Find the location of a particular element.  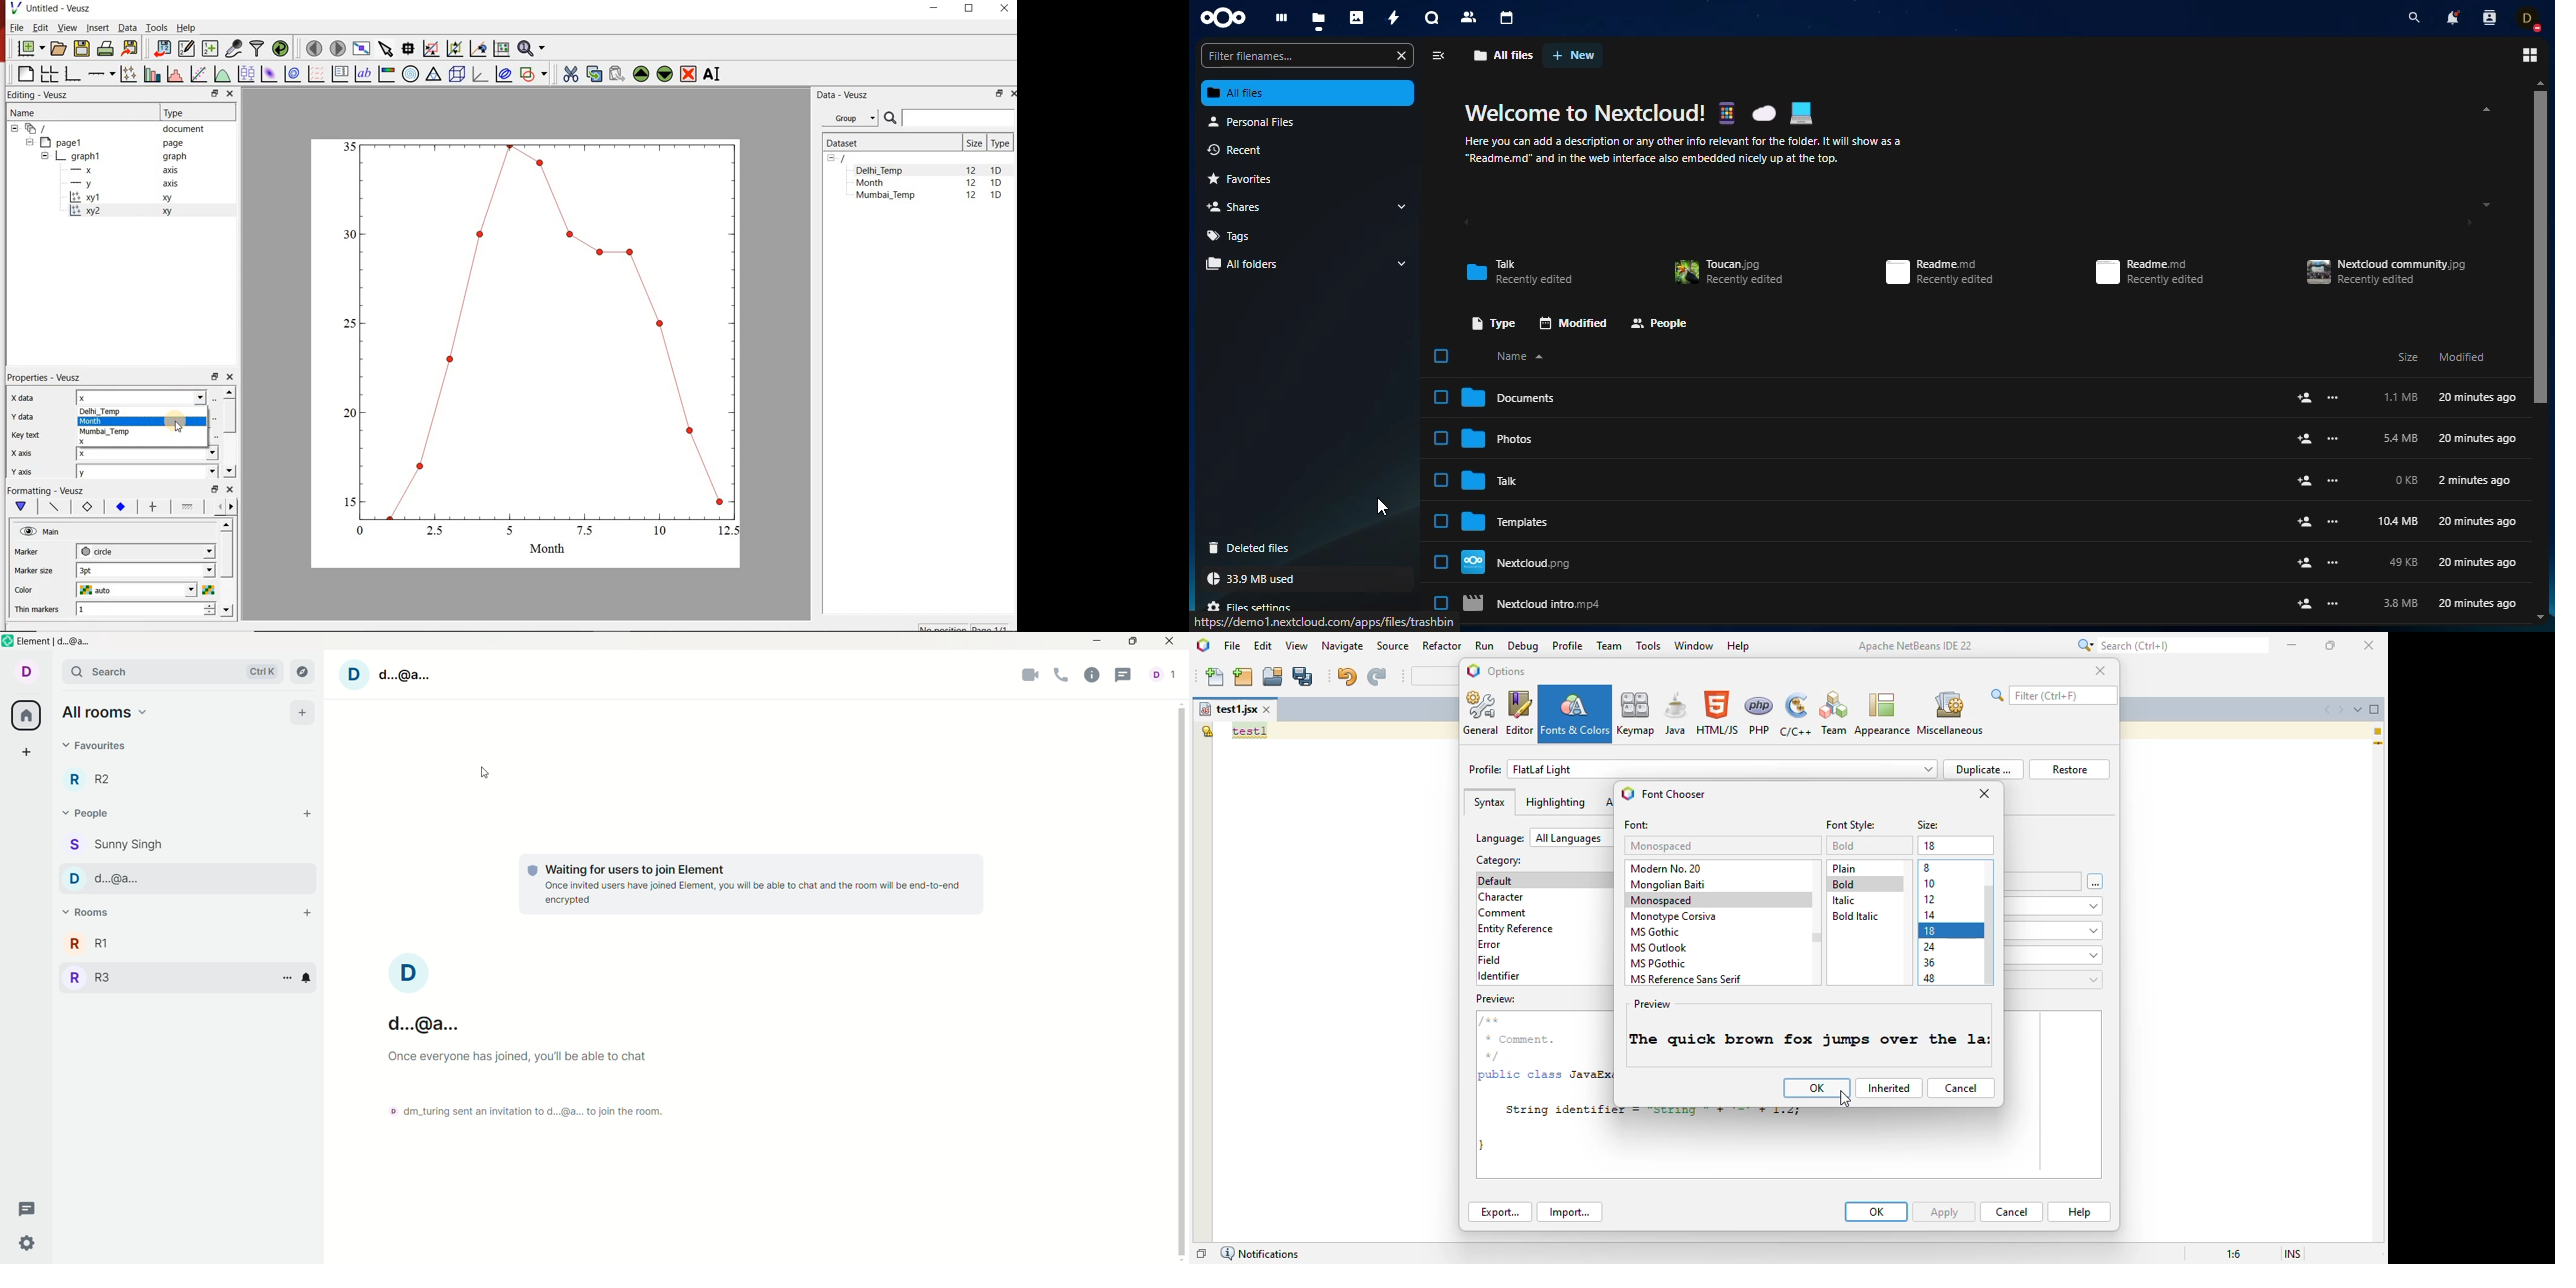

copy the selected widget is located at coordinates (593, 74).